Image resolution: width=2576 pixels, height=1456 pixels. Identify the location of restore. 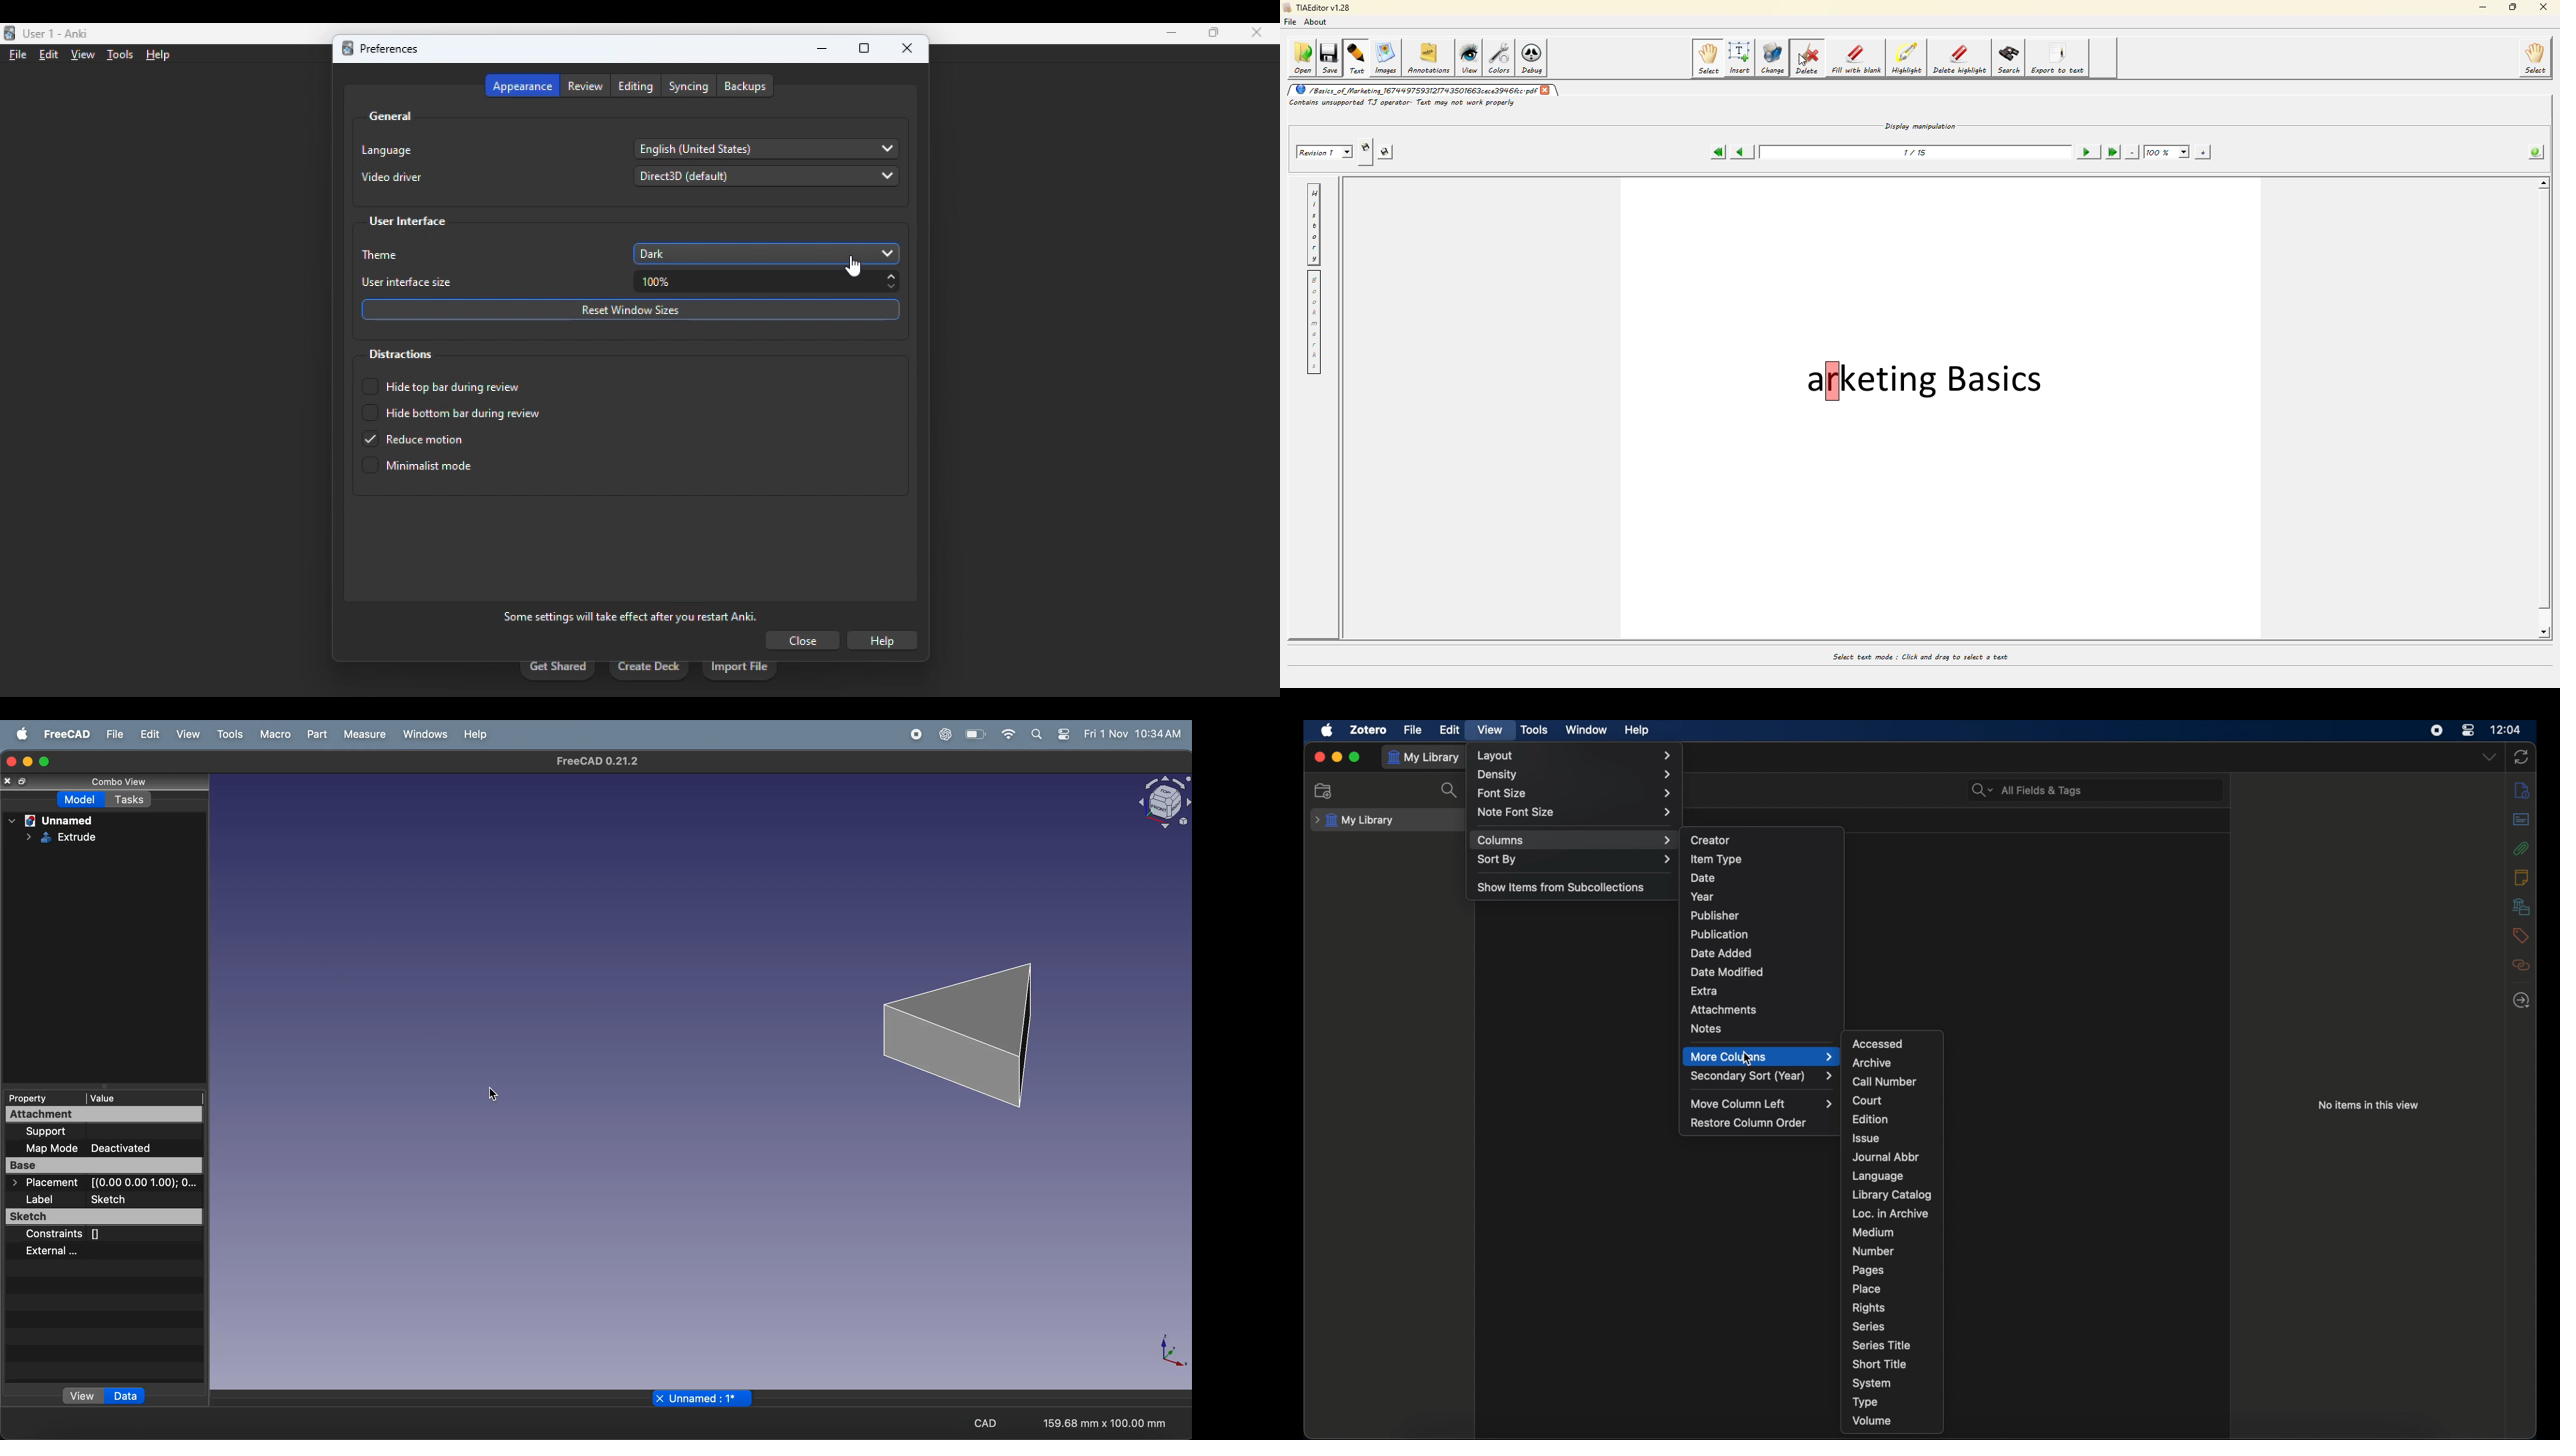
(25, 782).